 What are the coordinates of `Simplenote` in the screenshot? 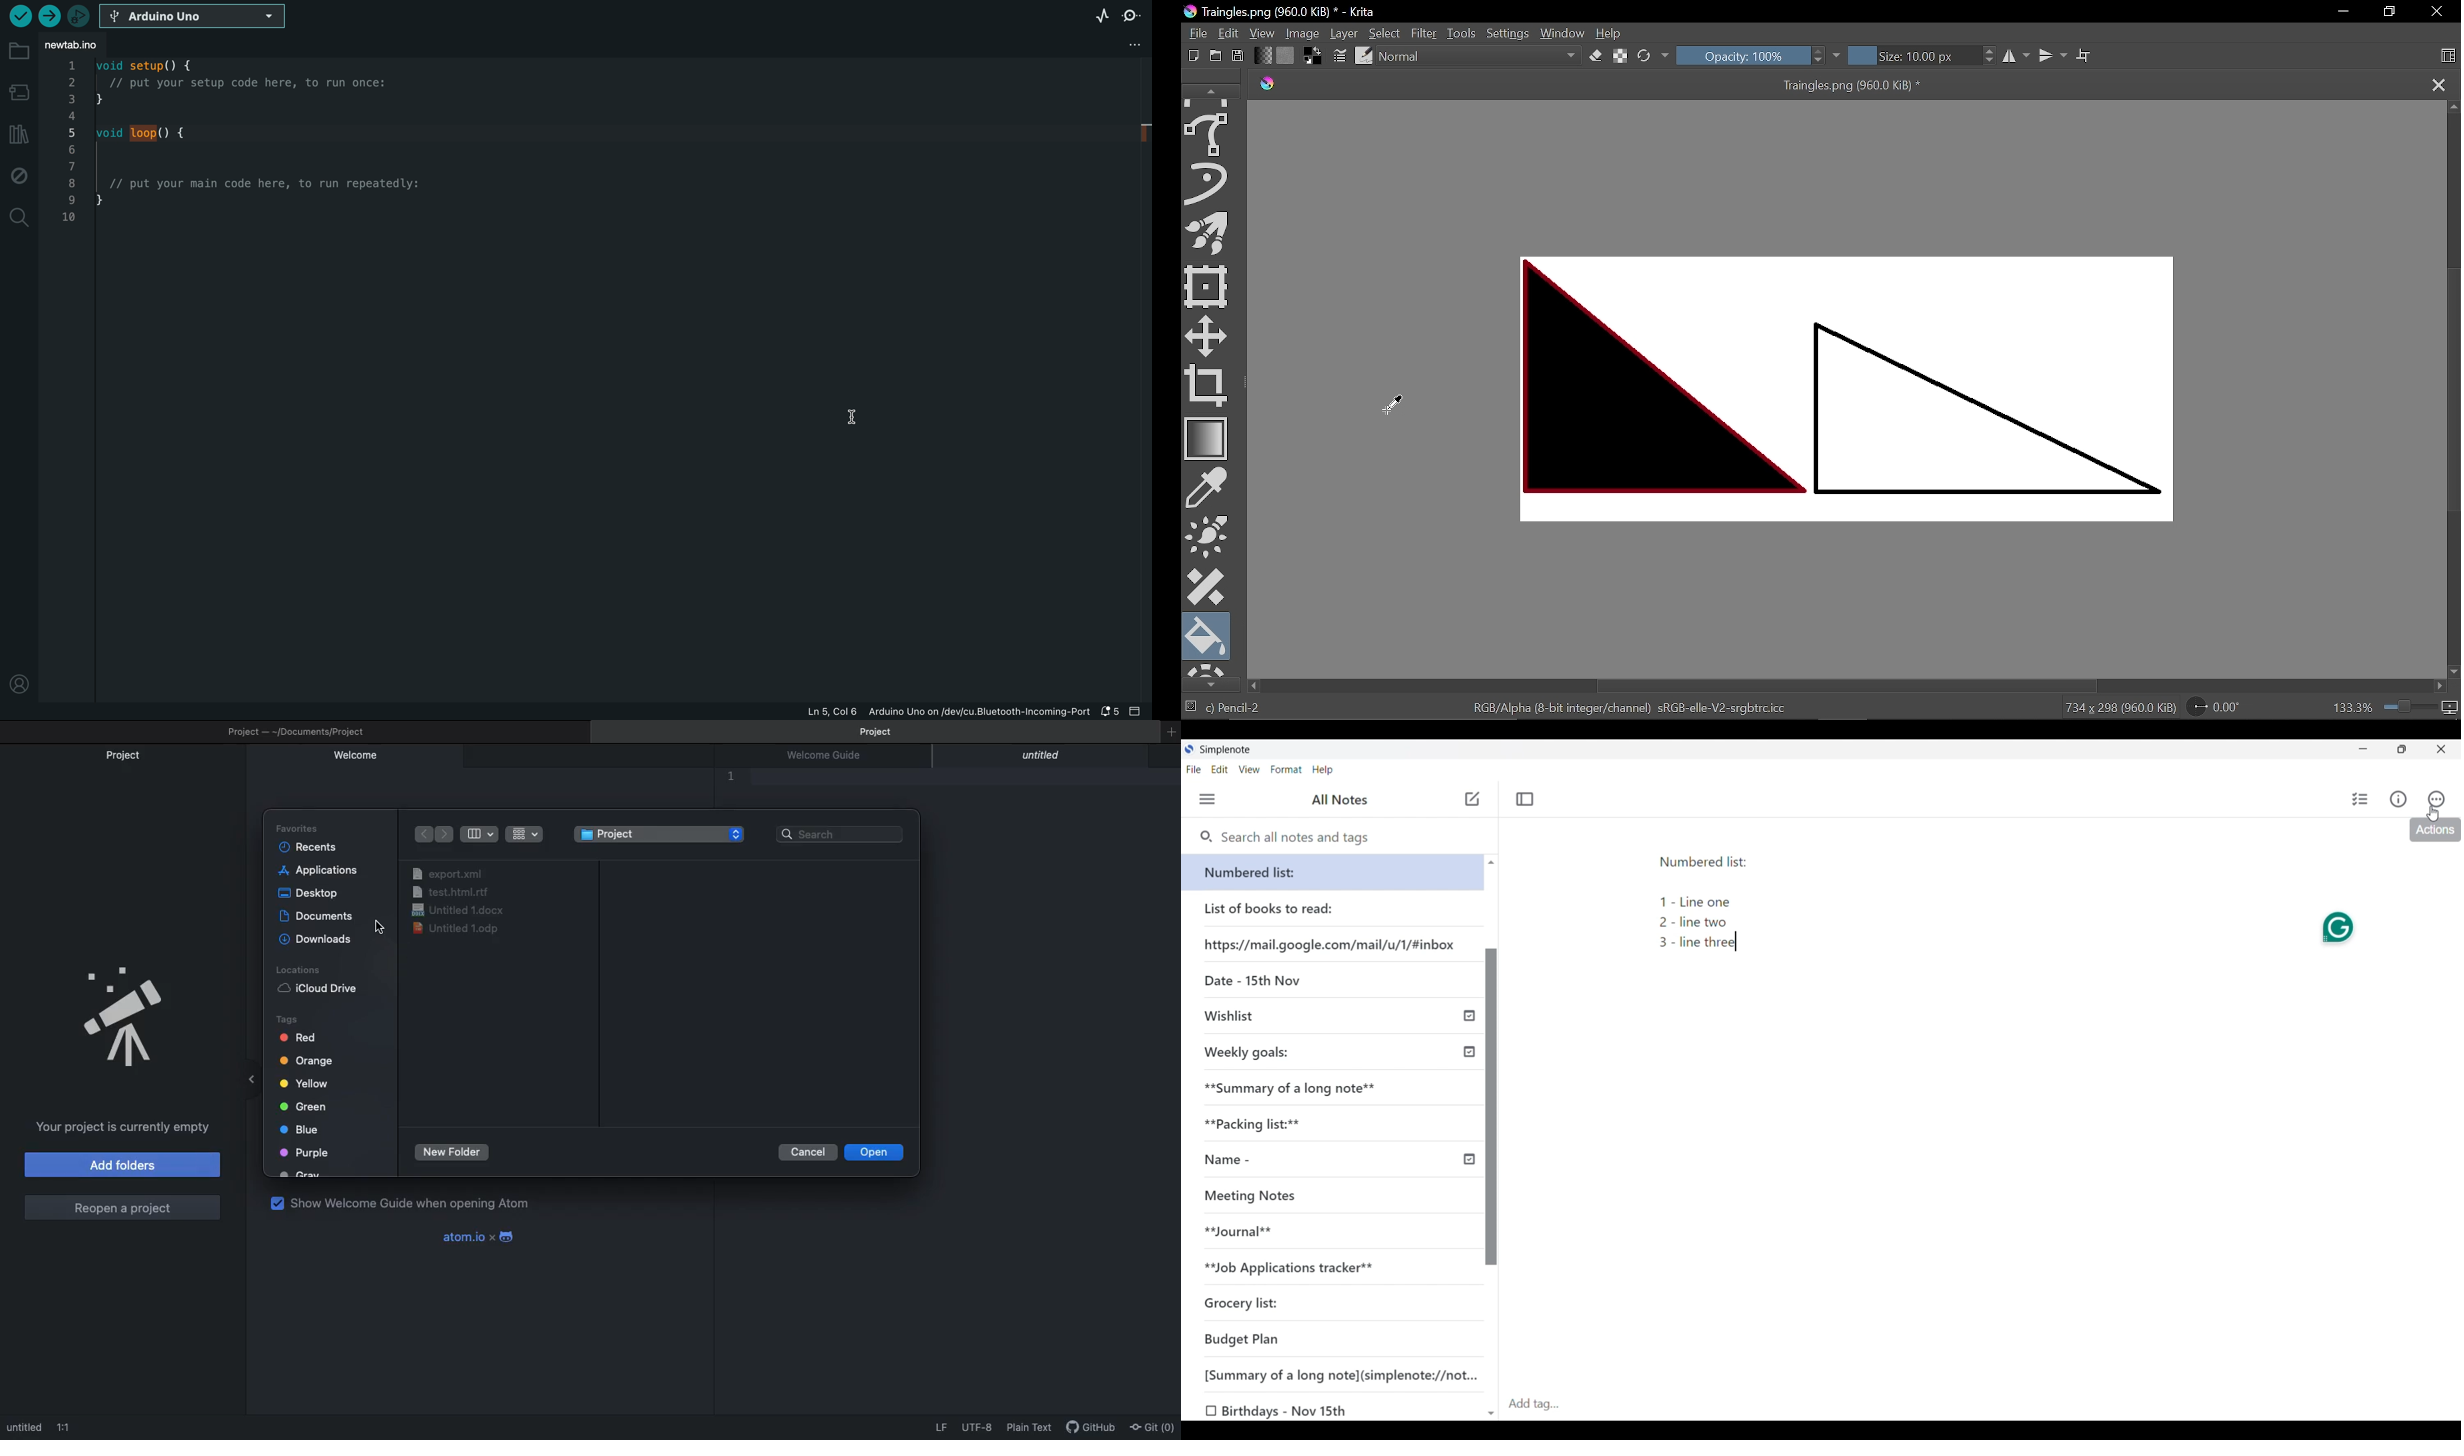 It's located at (1226, 749).